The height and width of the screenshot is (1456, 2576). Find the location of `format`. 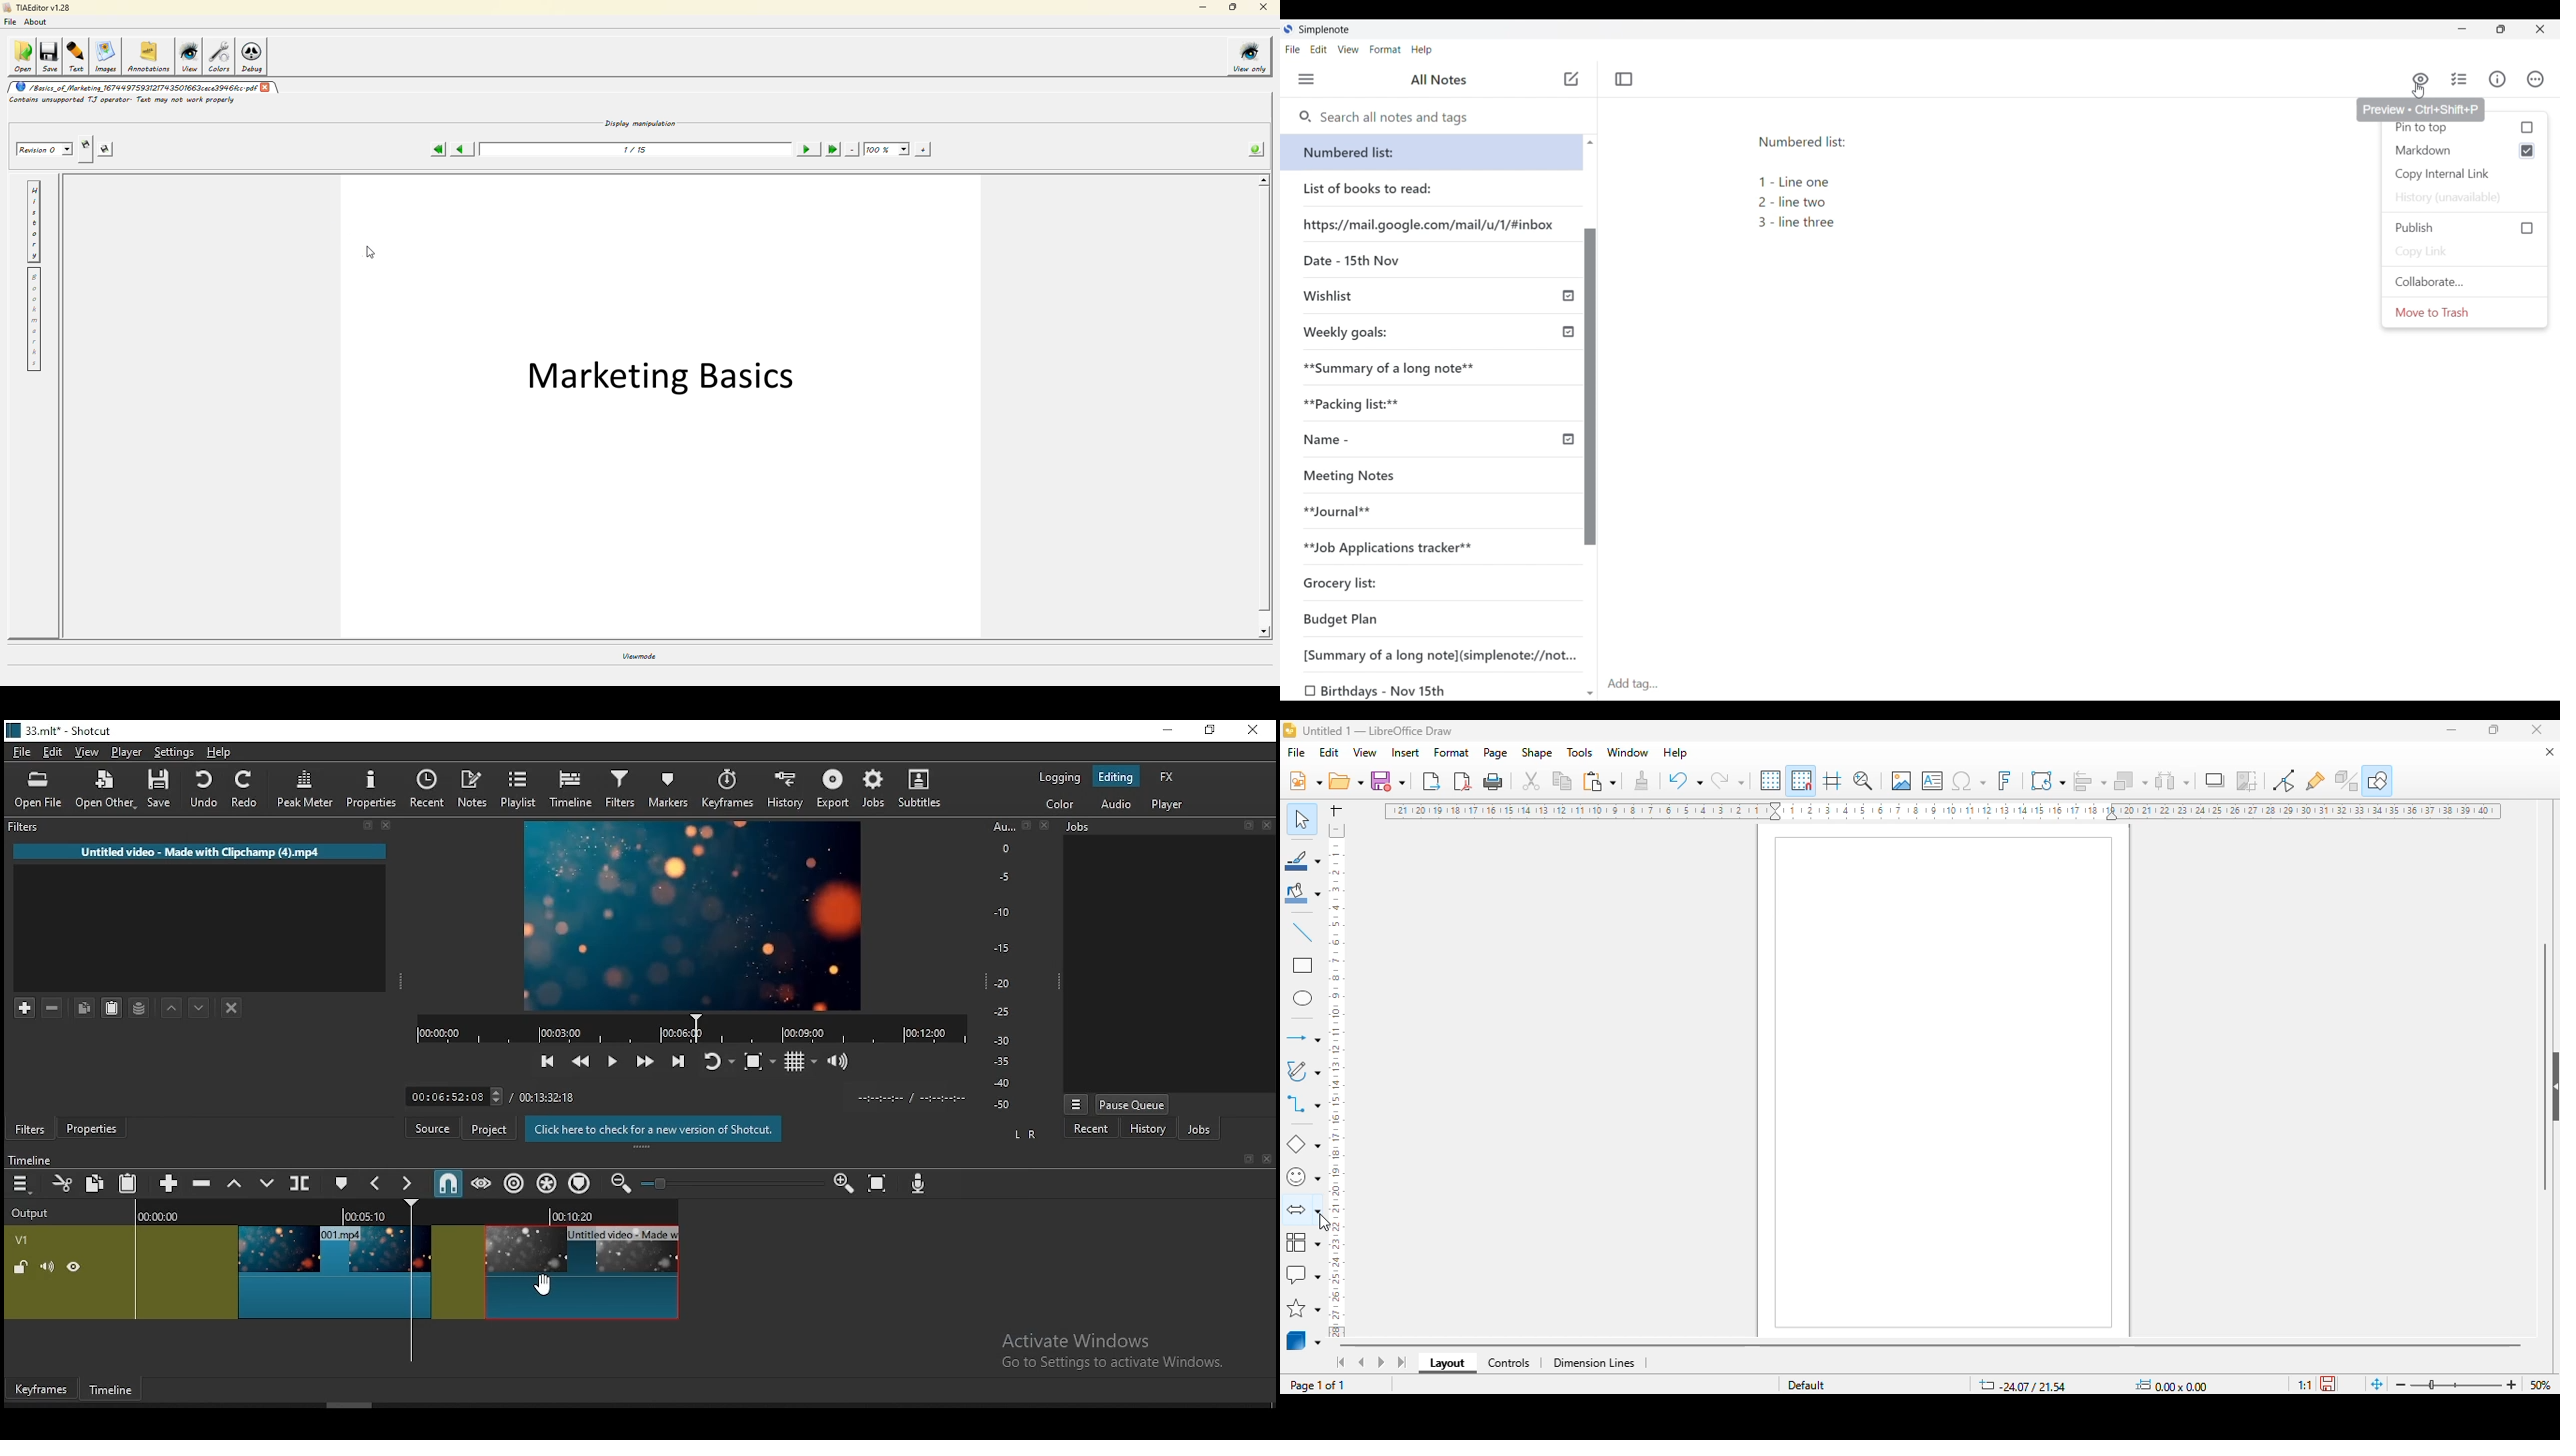

format is located at coordinates (1452, 752).